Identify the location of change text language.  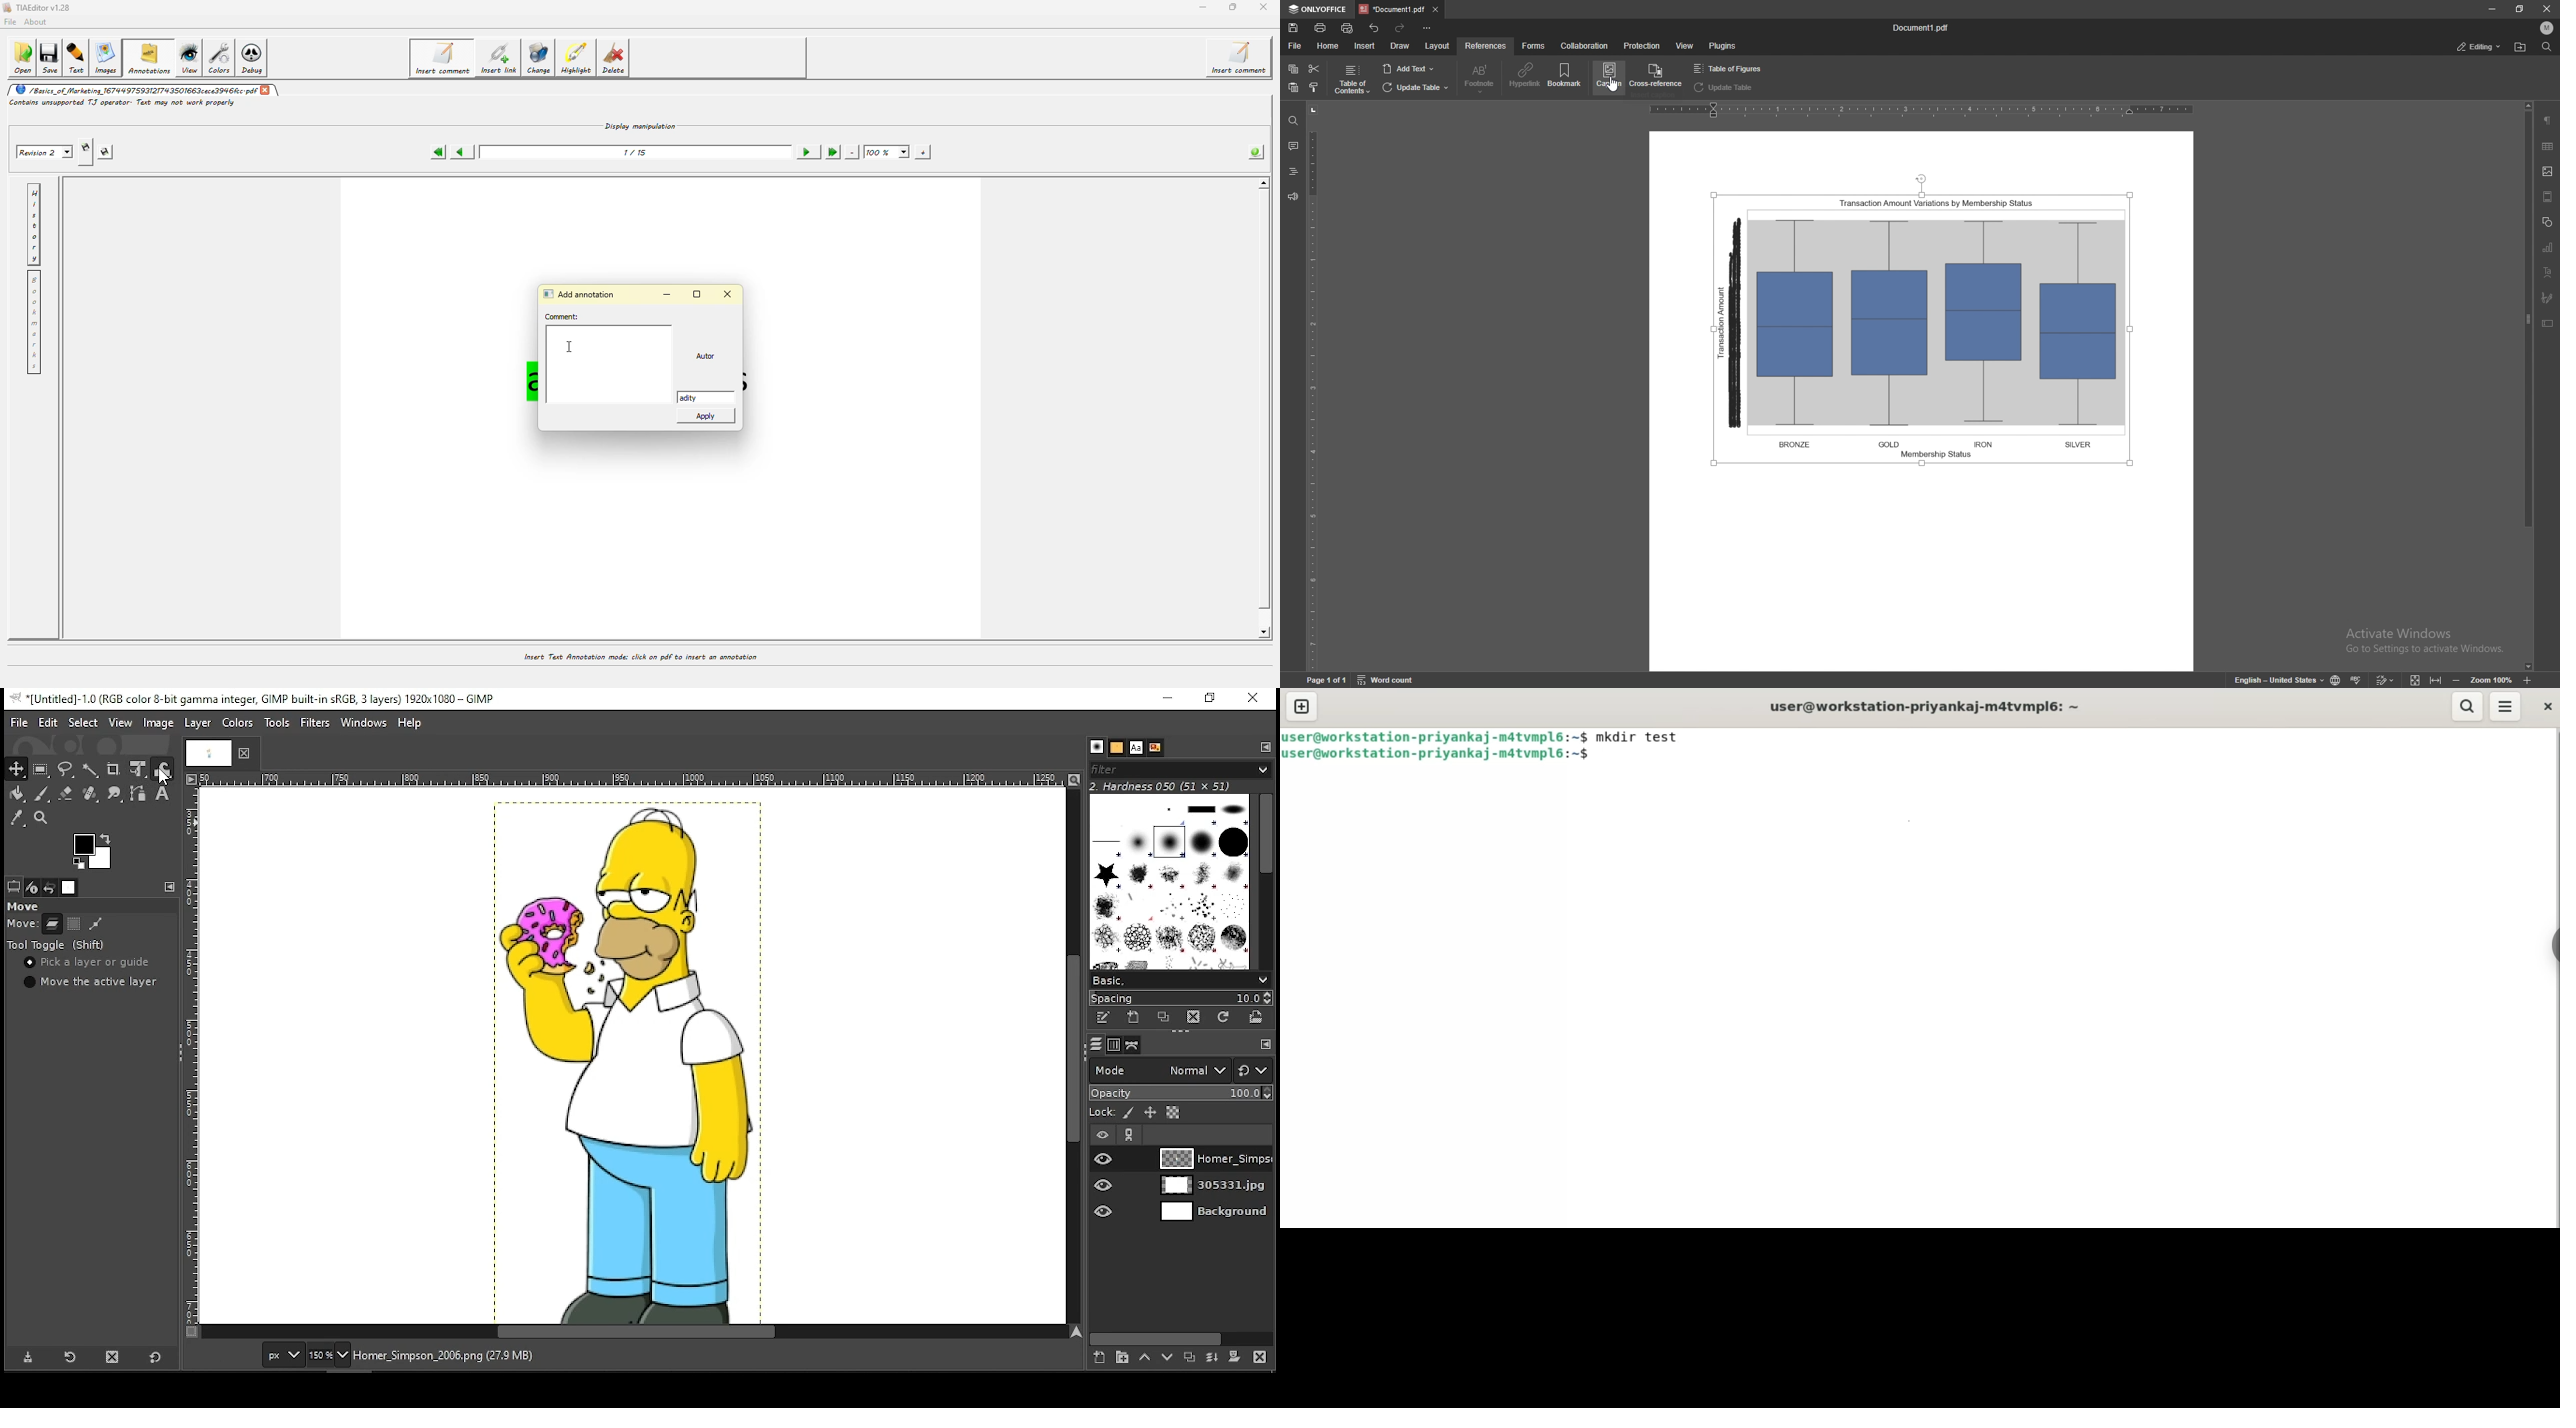
(2278, 678).